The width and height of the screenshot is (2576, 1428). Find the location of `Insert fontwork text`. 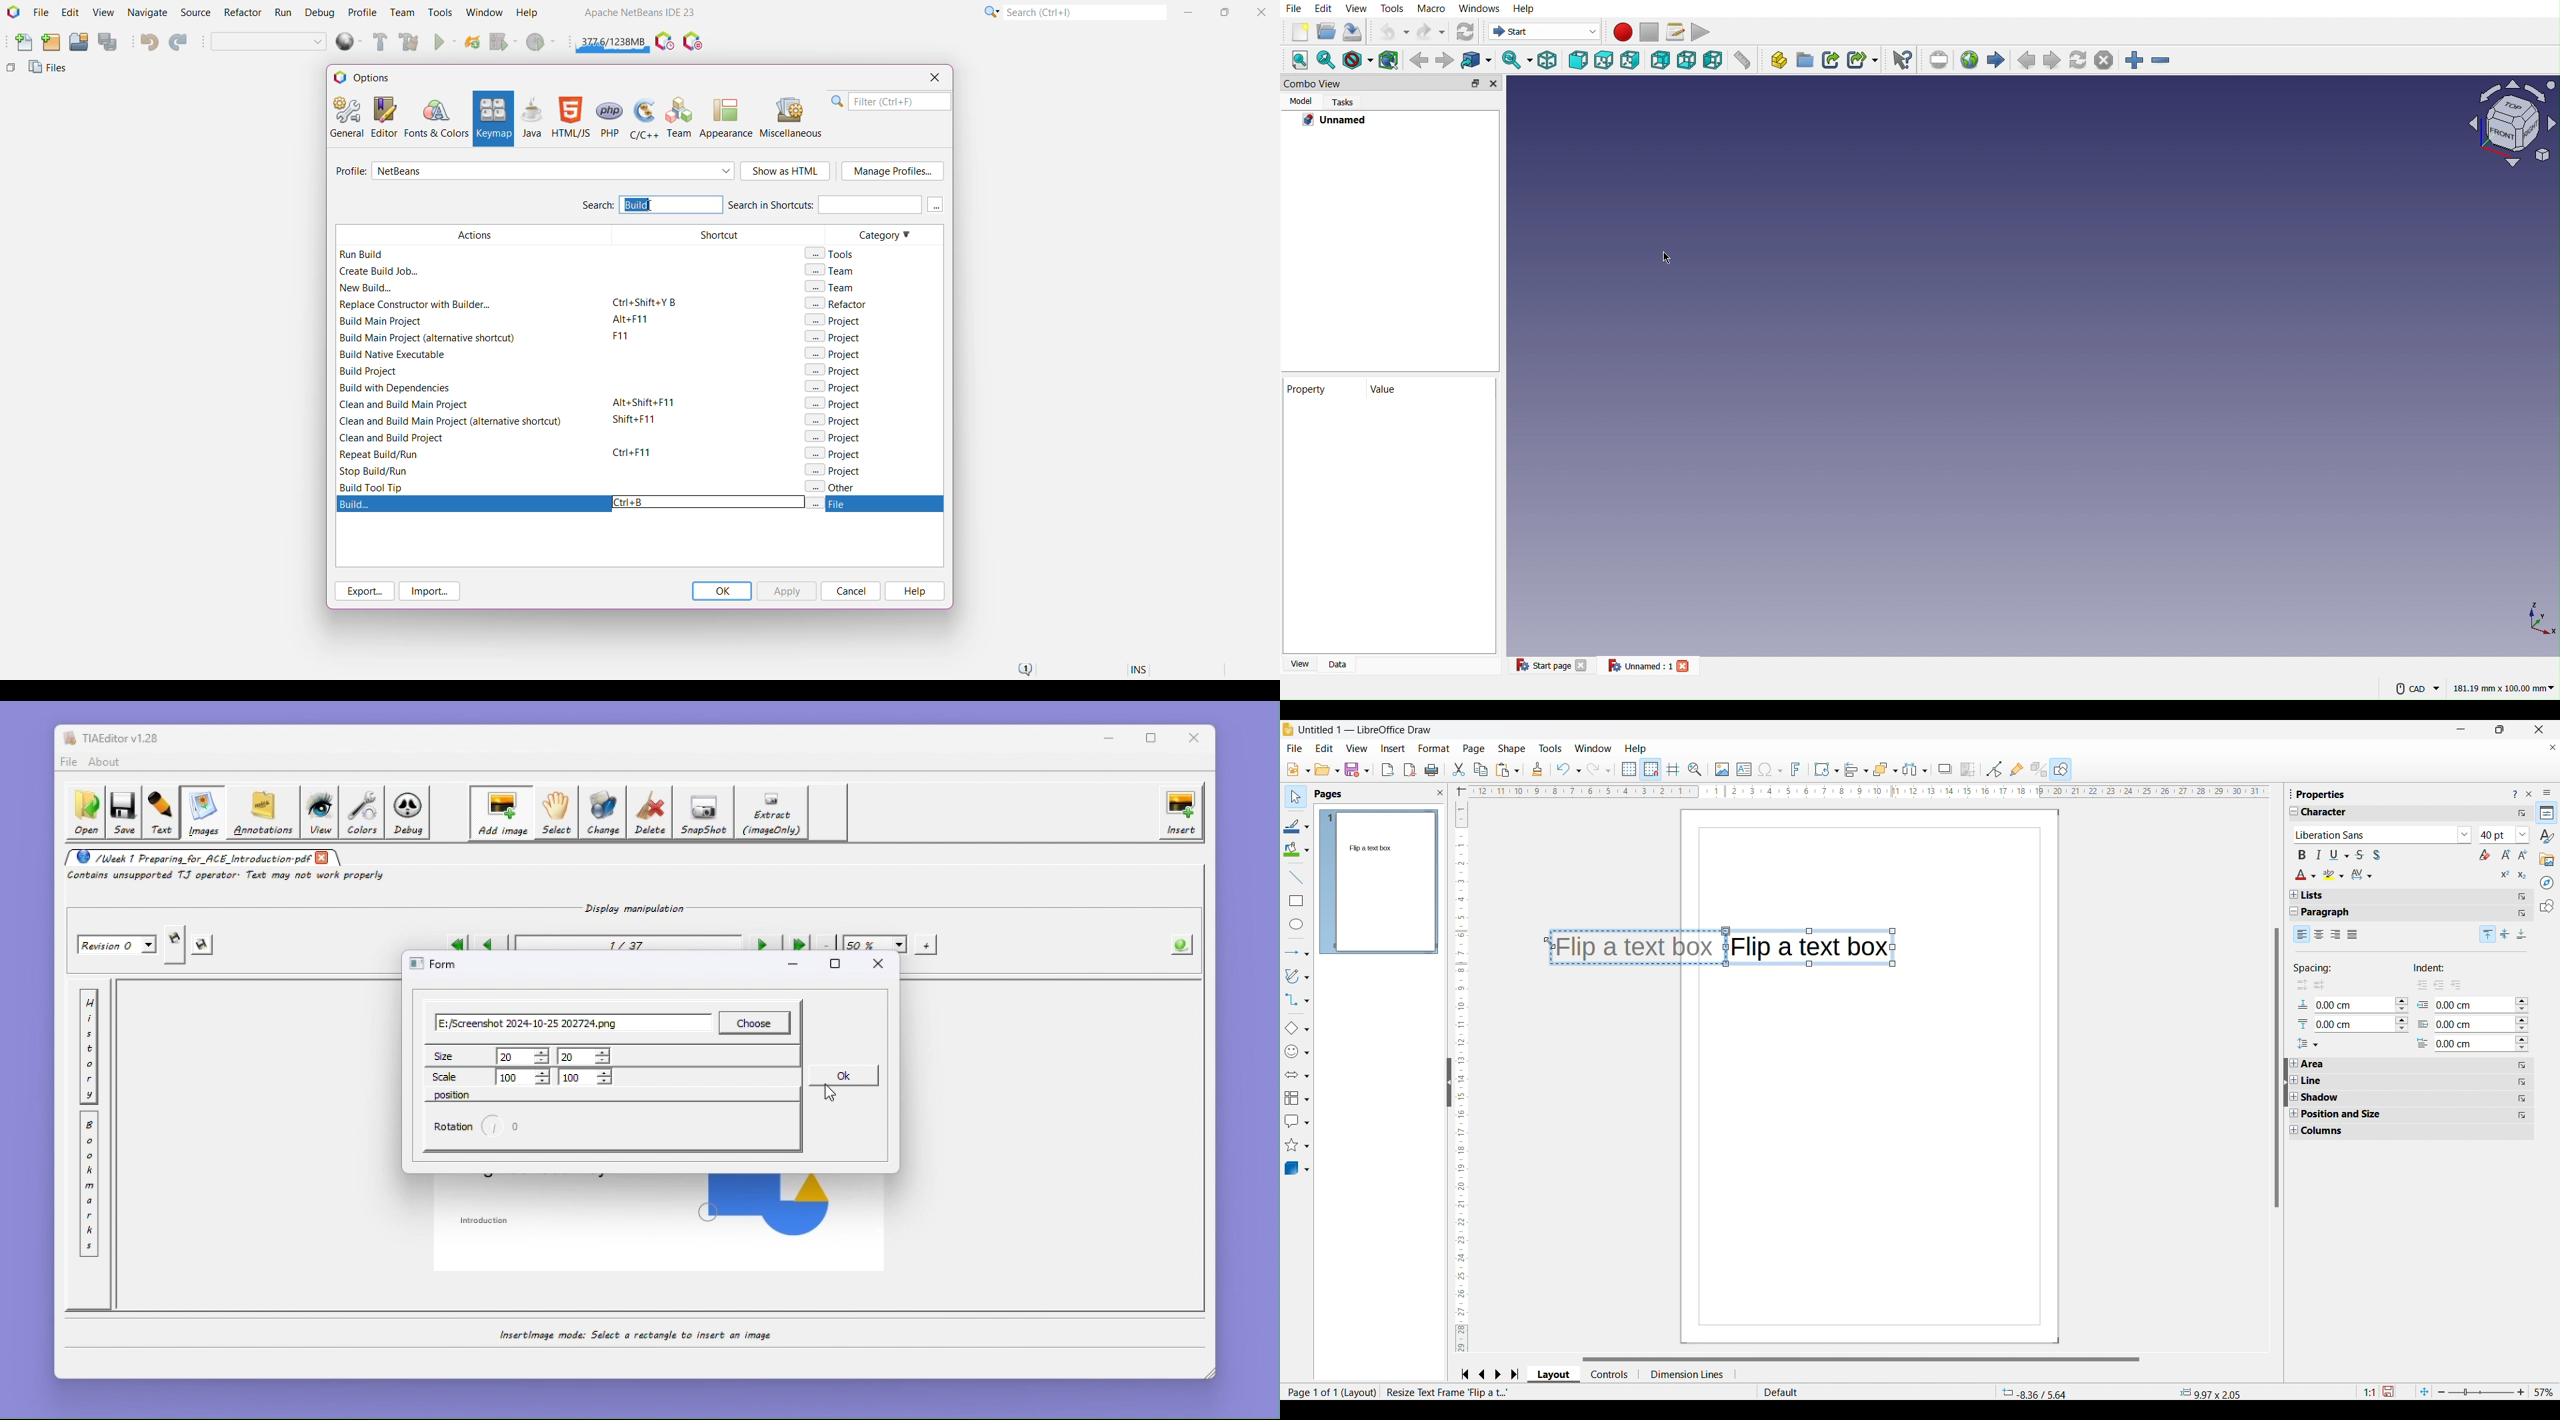

Insert fontwork text is located at coordinates (1796, 769).